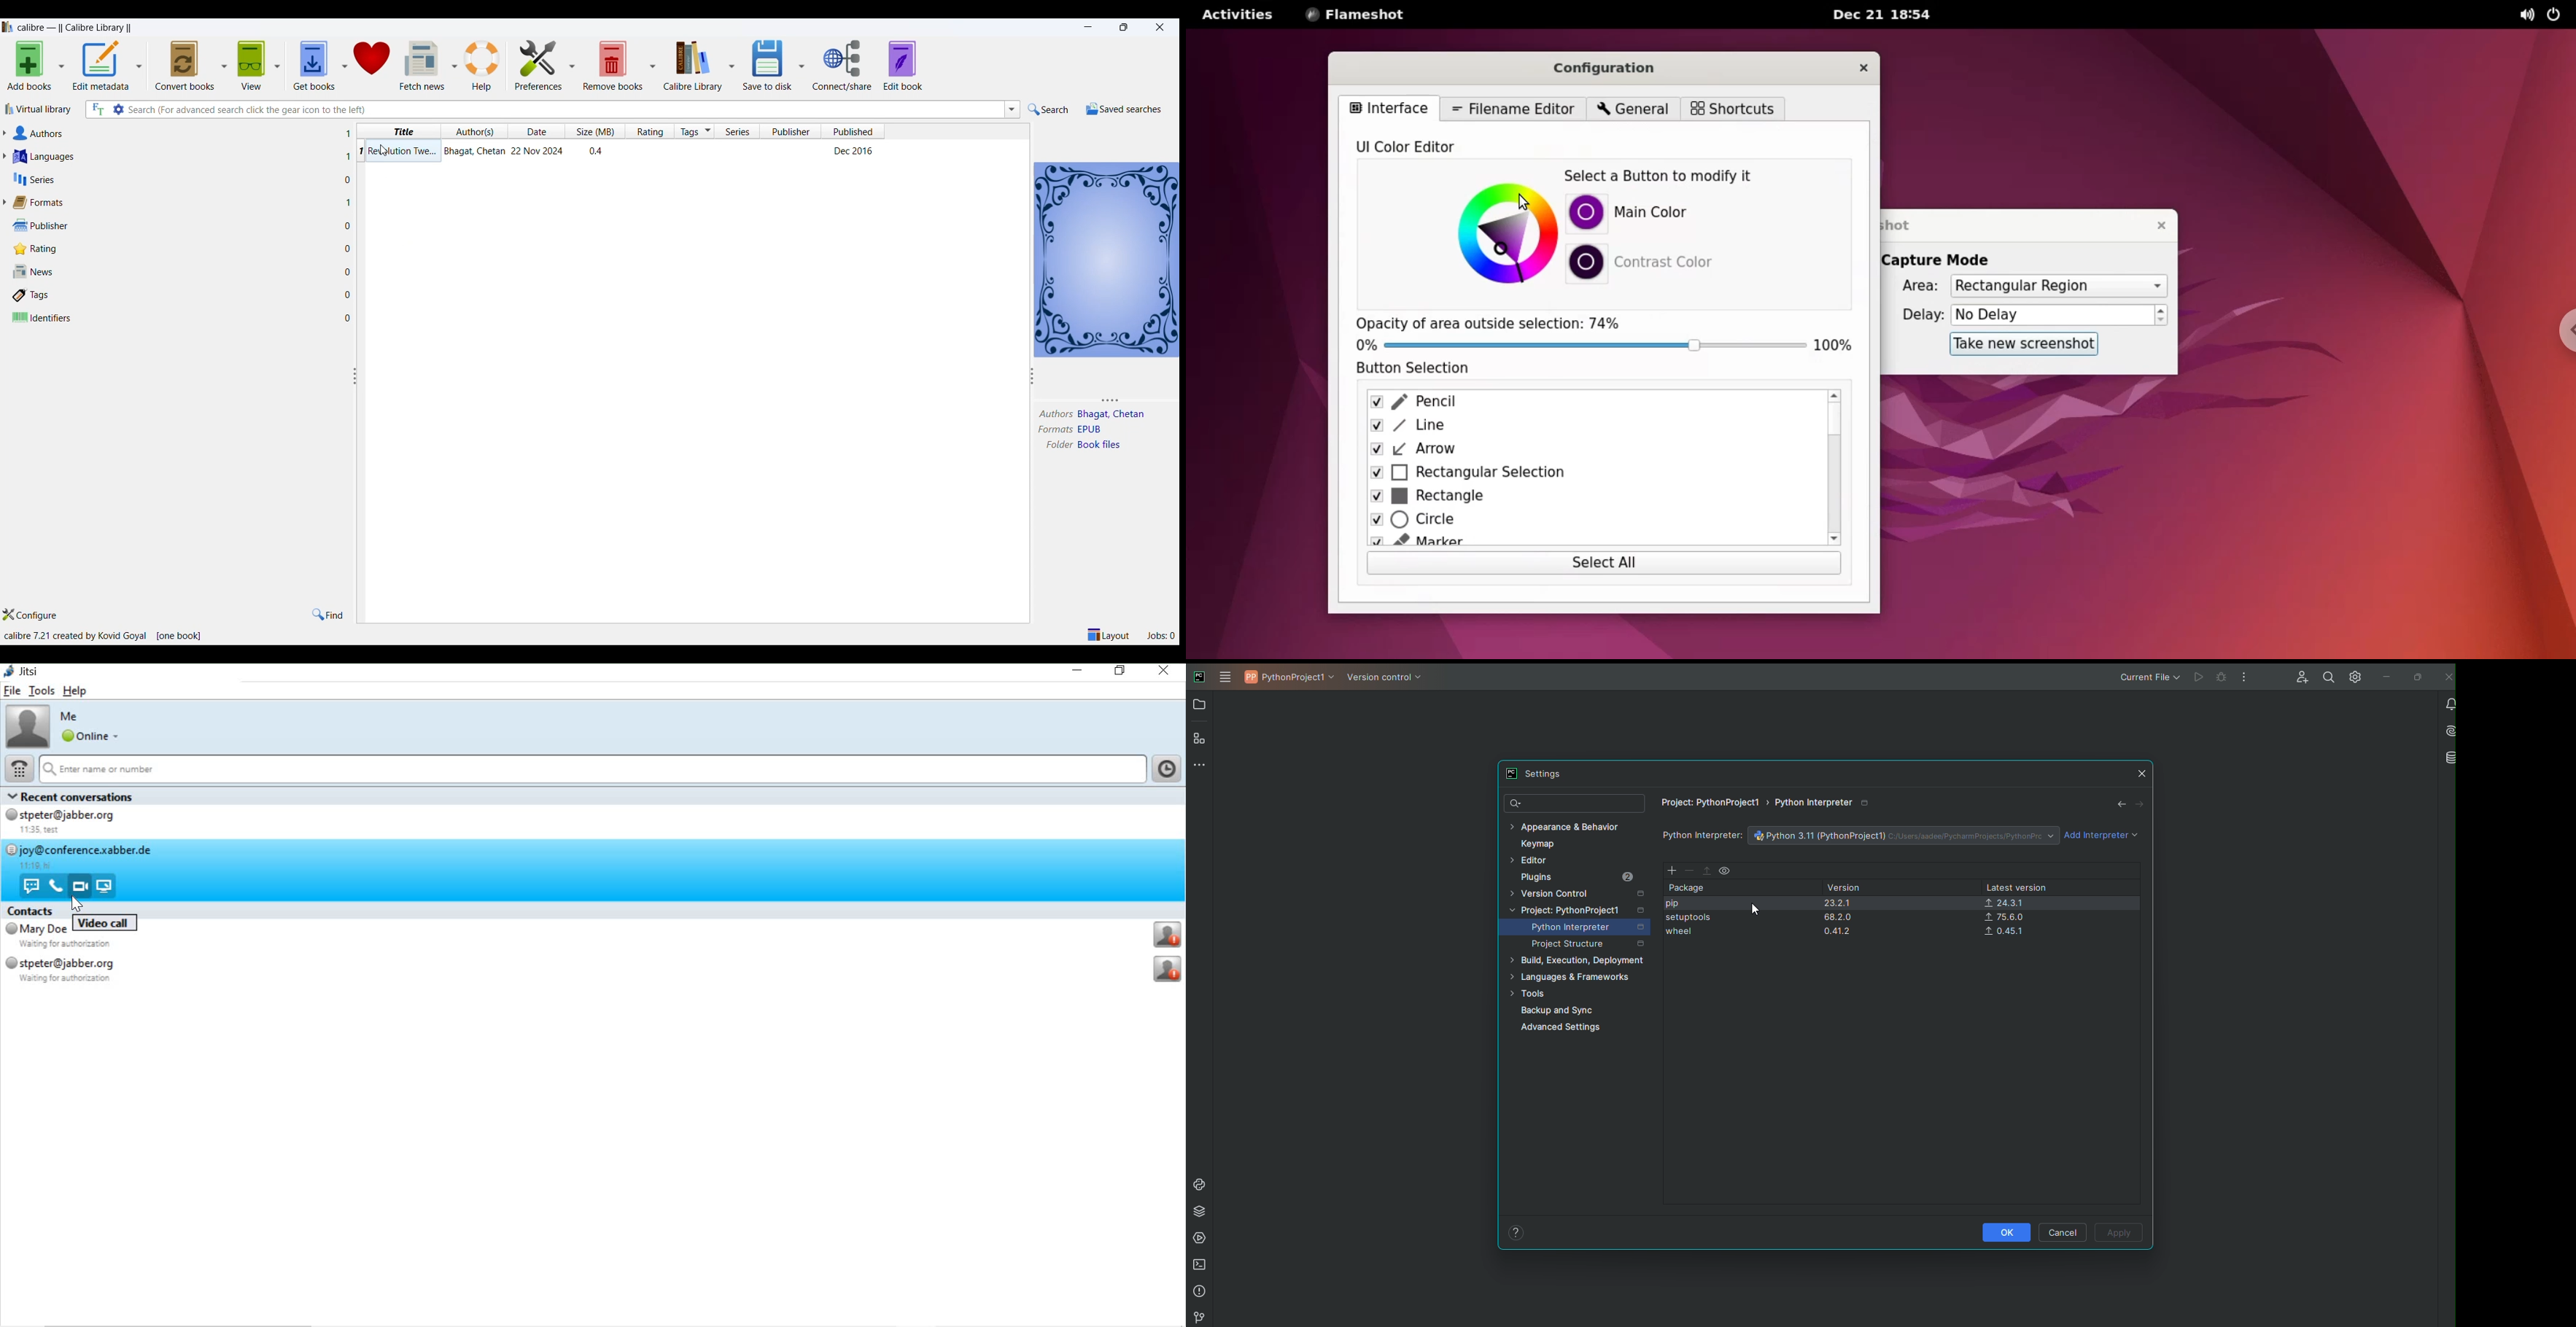 This screenshot has width=2576, height=1344. What do you see at coordinates (83, 856) in the screenshot?
I see ` joy@conference.xabber.de 11:19 hi` at bounding box center [83, 856].